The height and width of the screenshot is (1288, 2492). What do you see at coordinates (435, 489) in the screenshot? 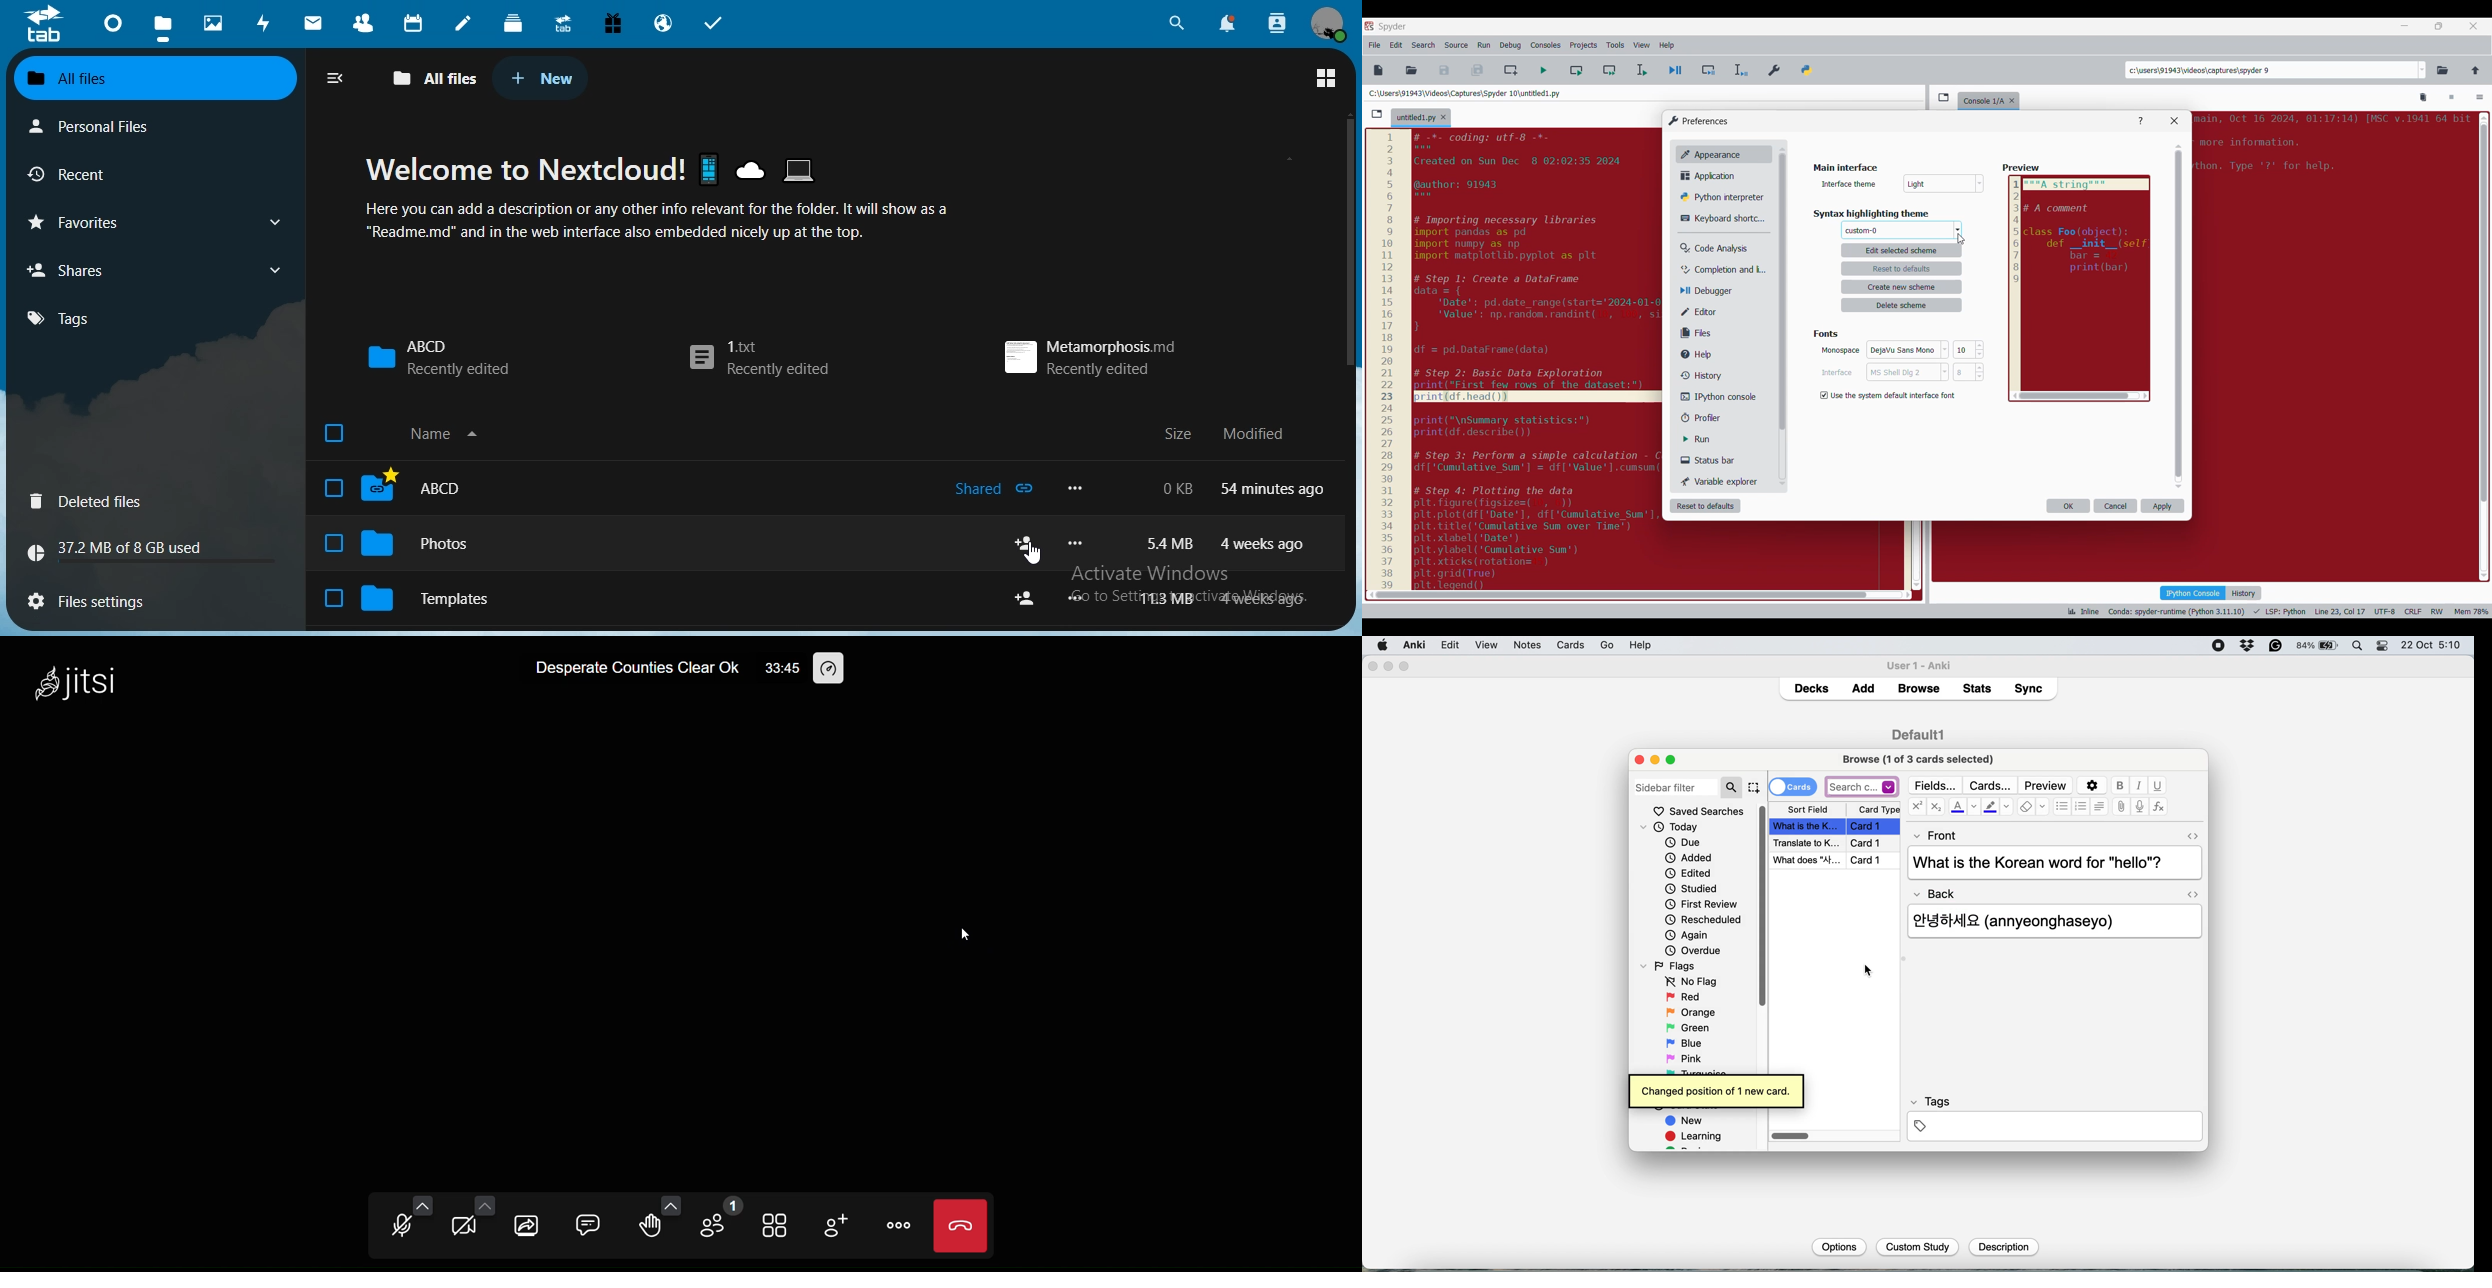
I see `ABCD` at bounding box center [435, 489].